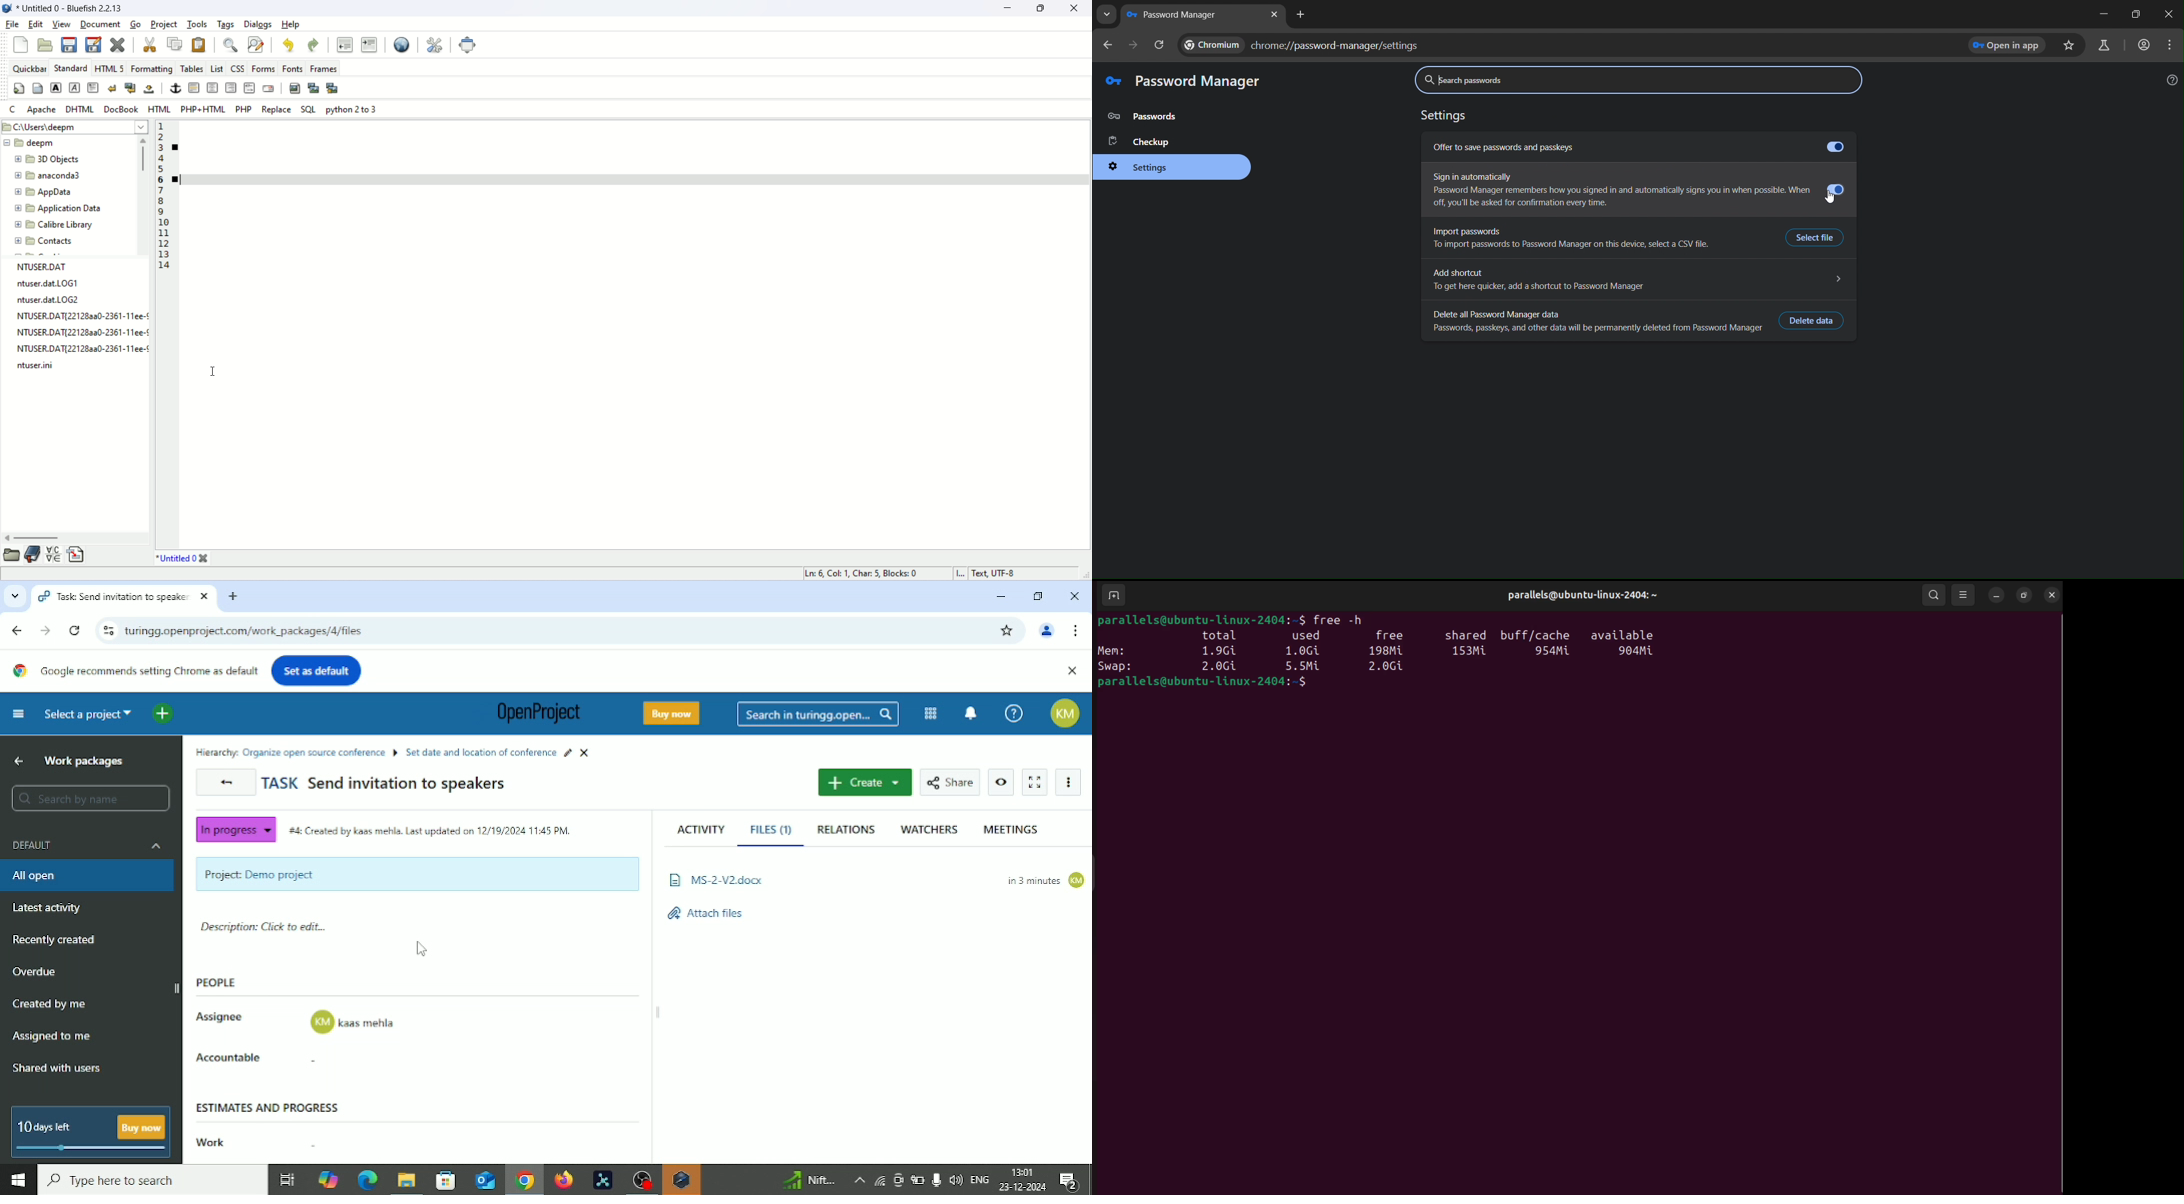  I want to click on preferences, so click(436, 46).